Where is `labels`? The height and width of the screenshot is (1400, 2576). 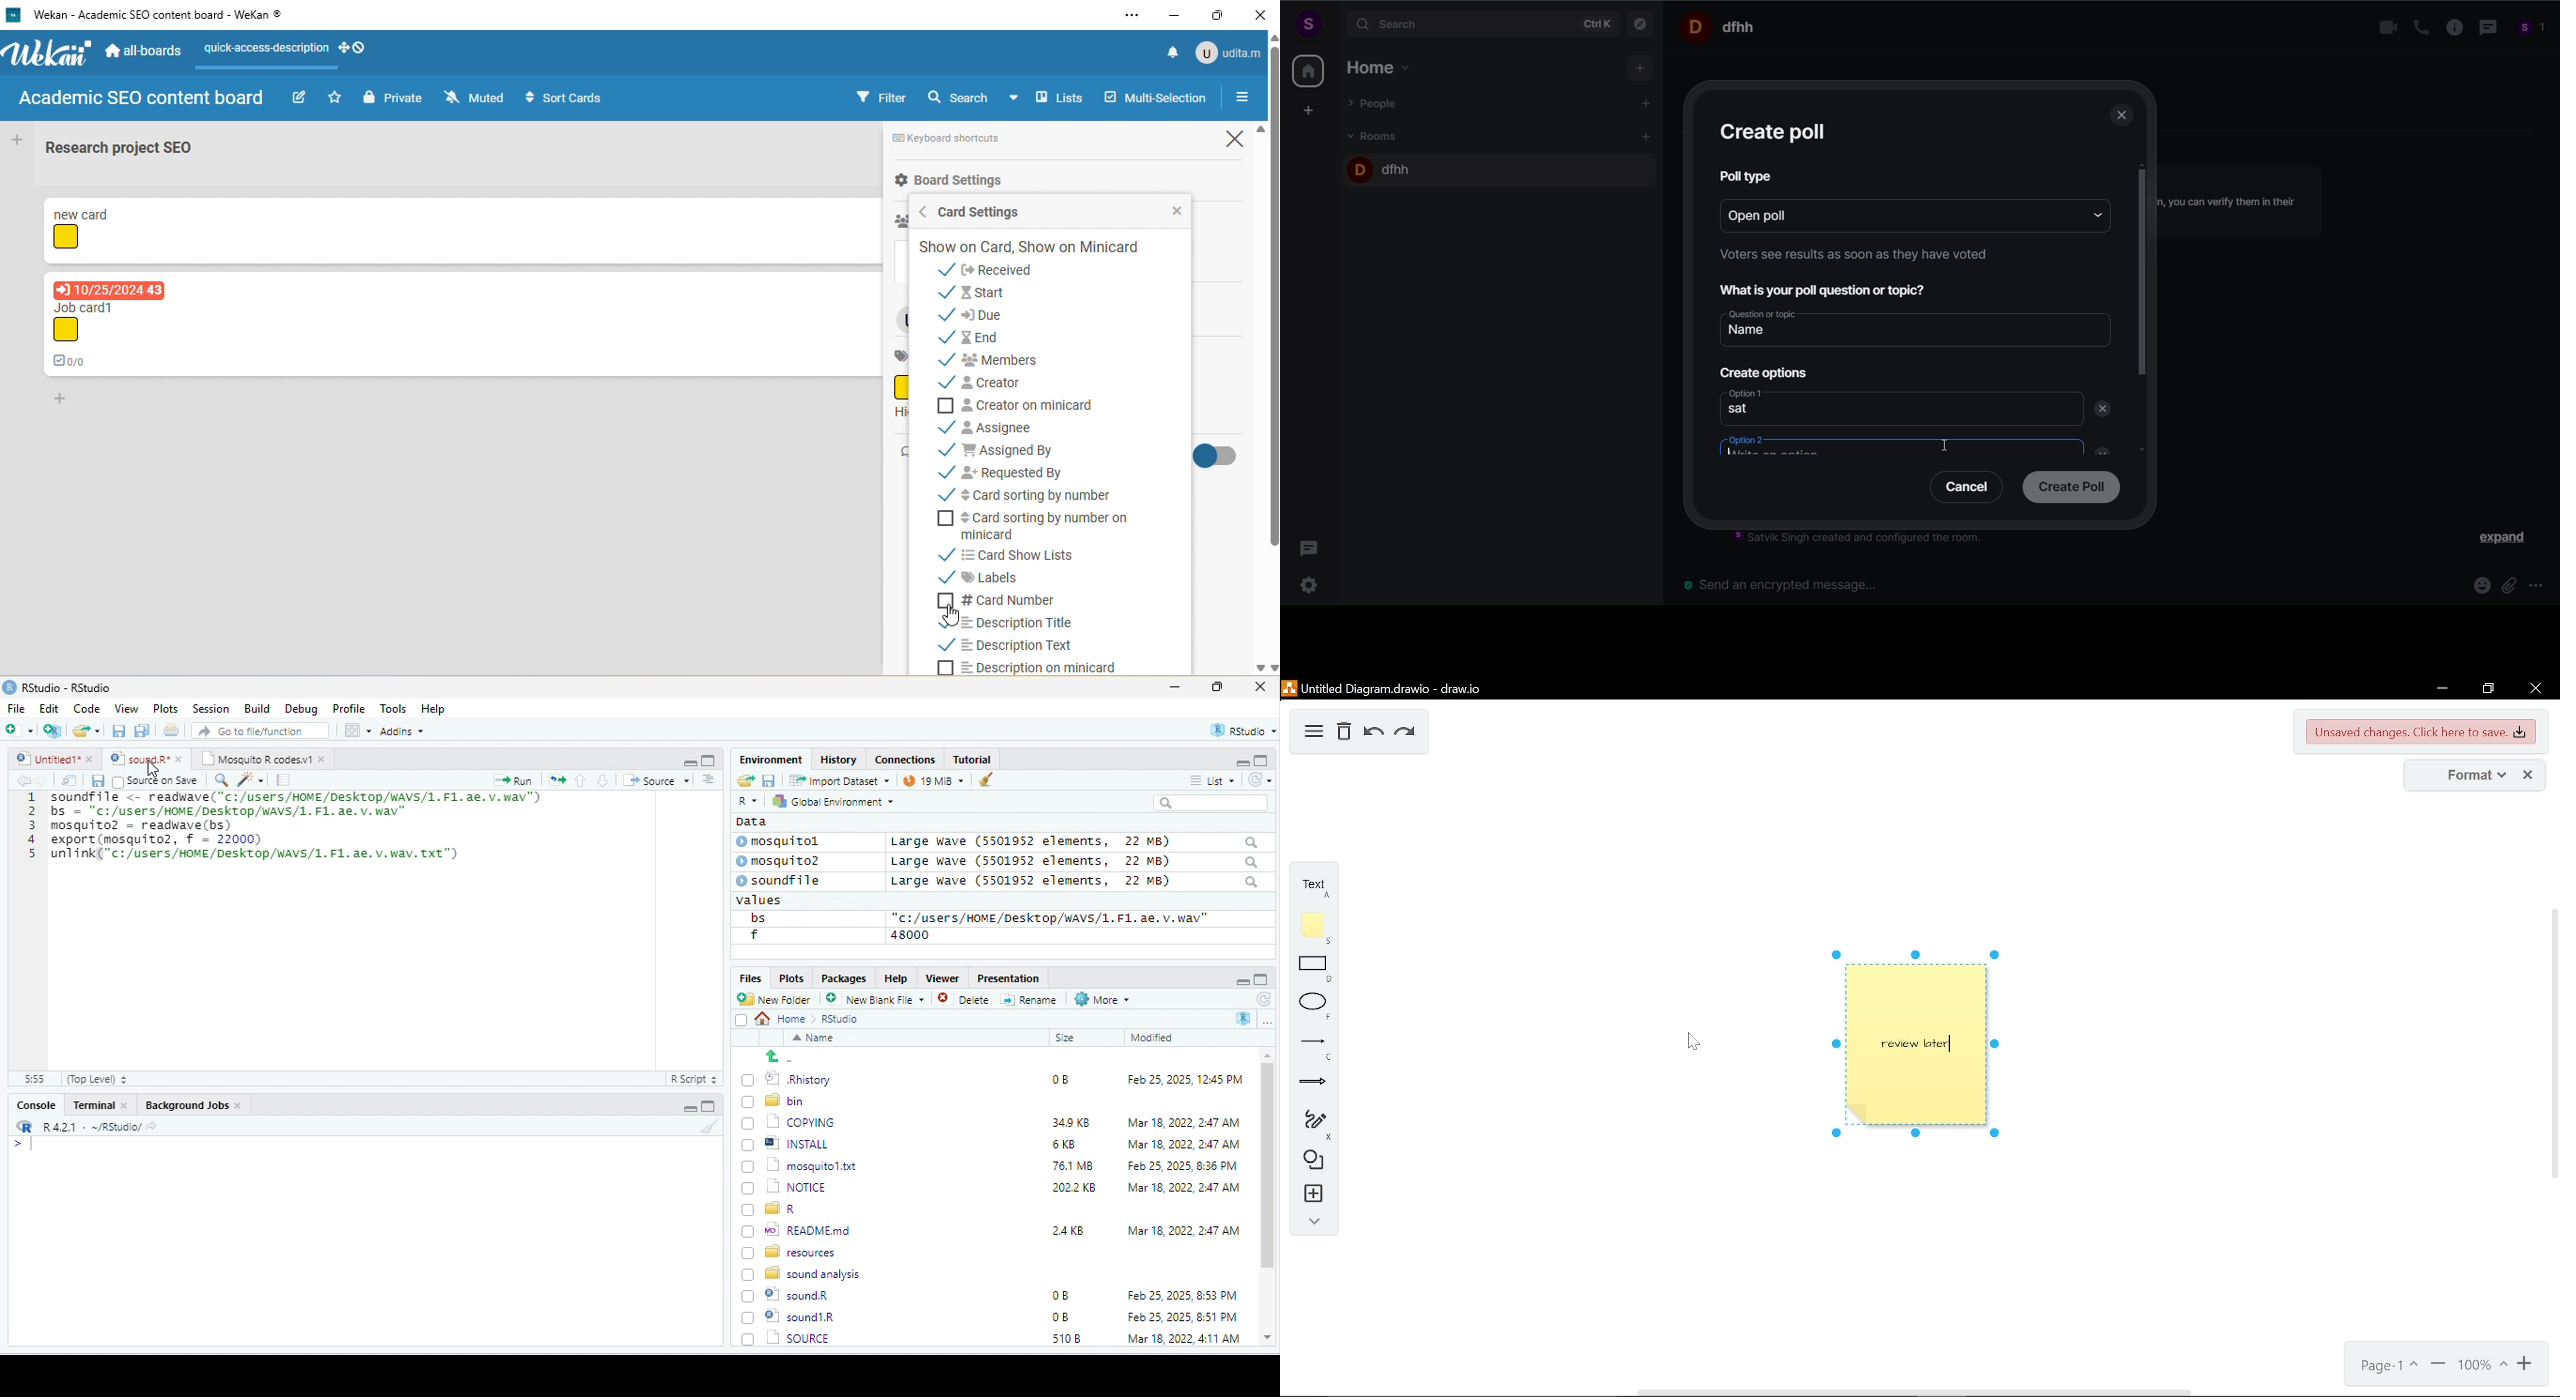
labels is located at coordinates (988, 576).